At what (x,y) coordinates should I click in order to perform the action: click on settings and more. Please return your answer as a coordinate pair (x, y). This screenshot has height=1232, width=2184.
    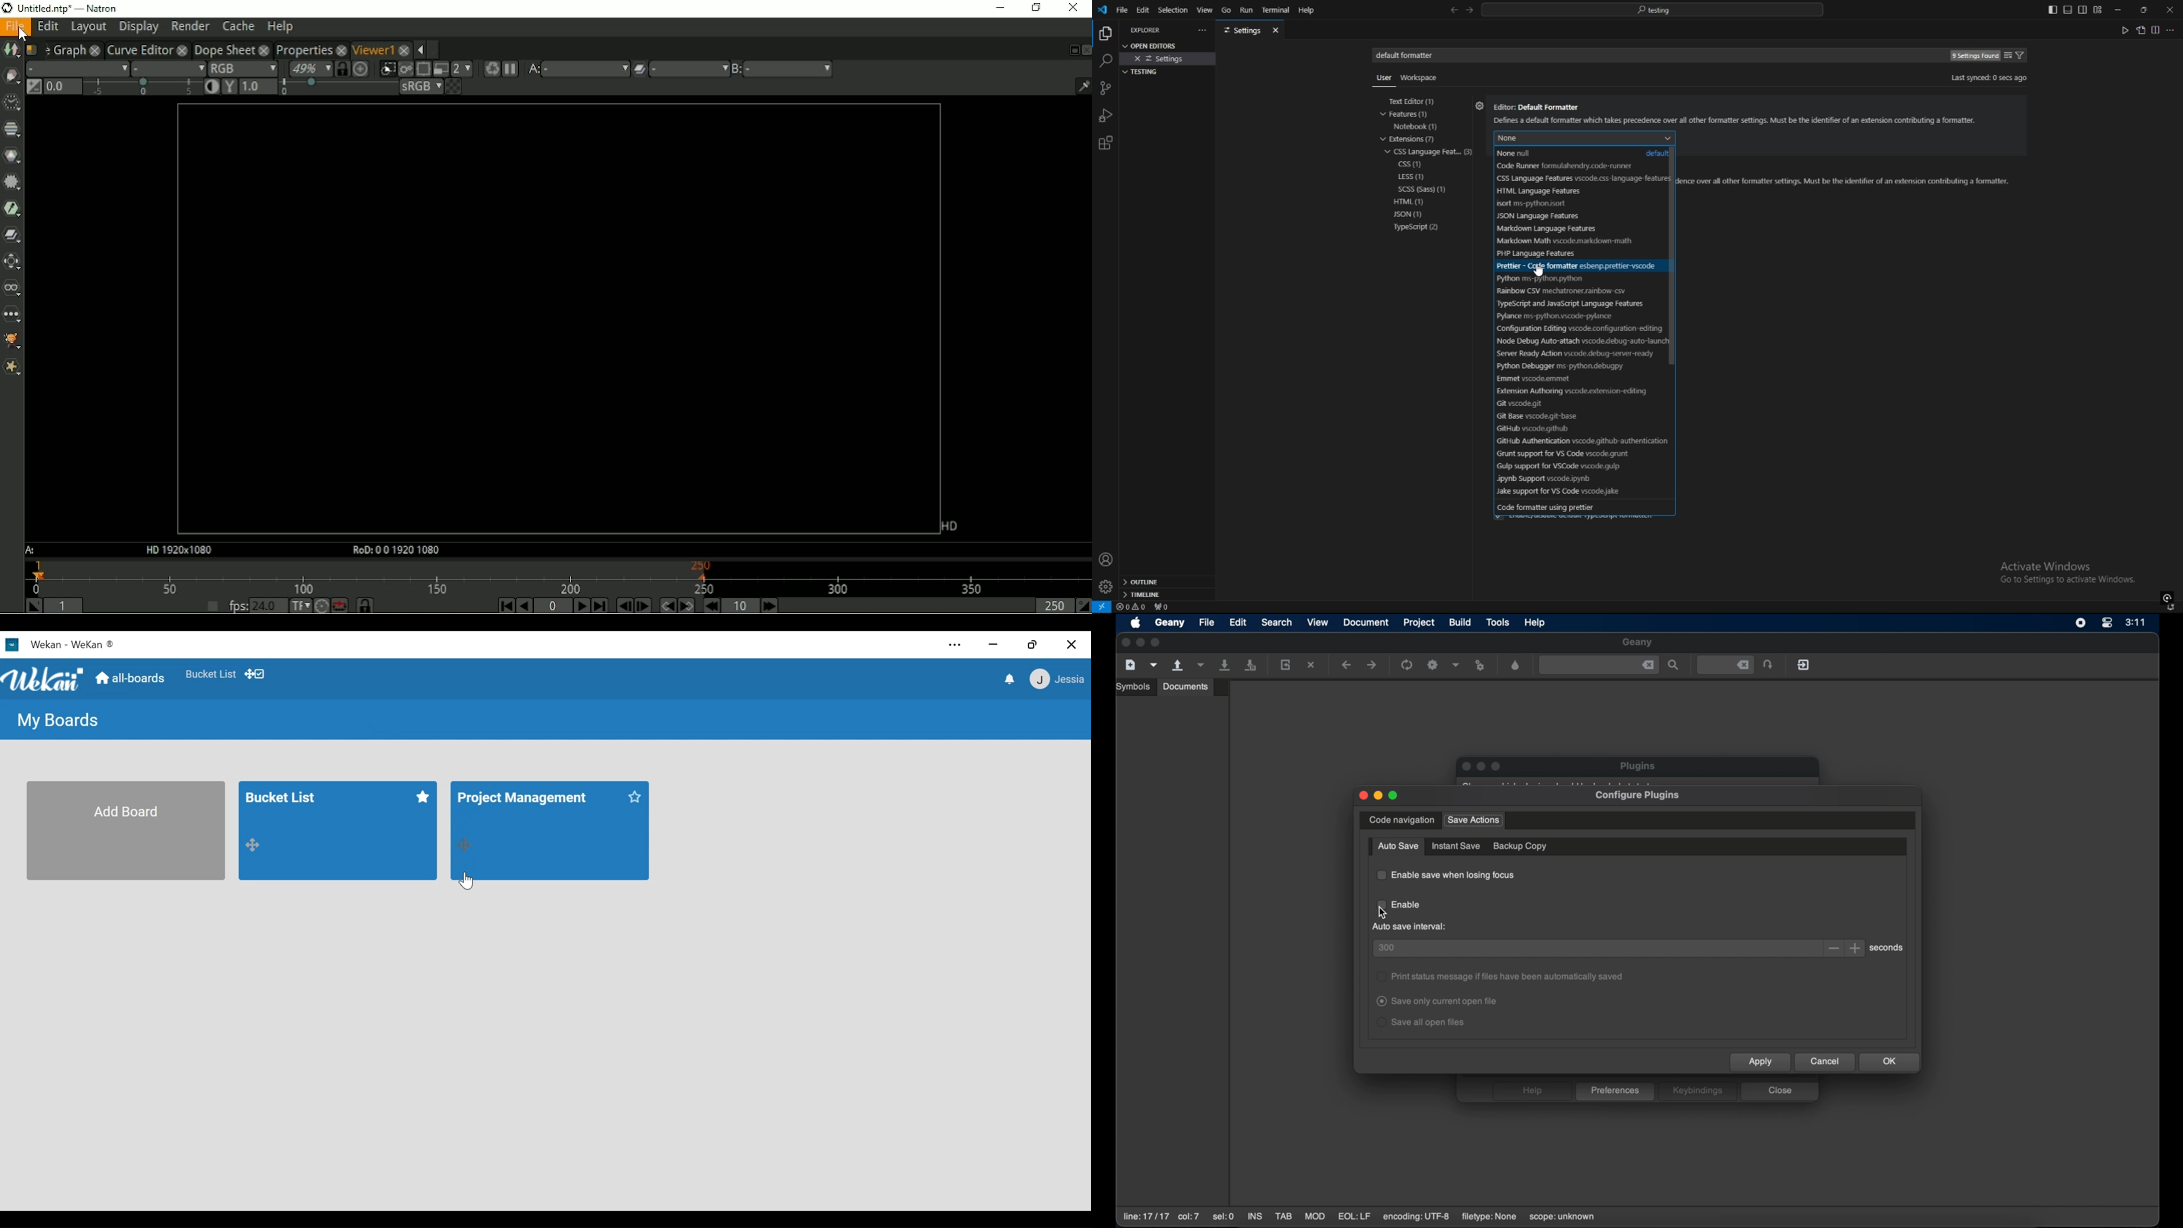
    Looking at the image, I should click on (956, 646).